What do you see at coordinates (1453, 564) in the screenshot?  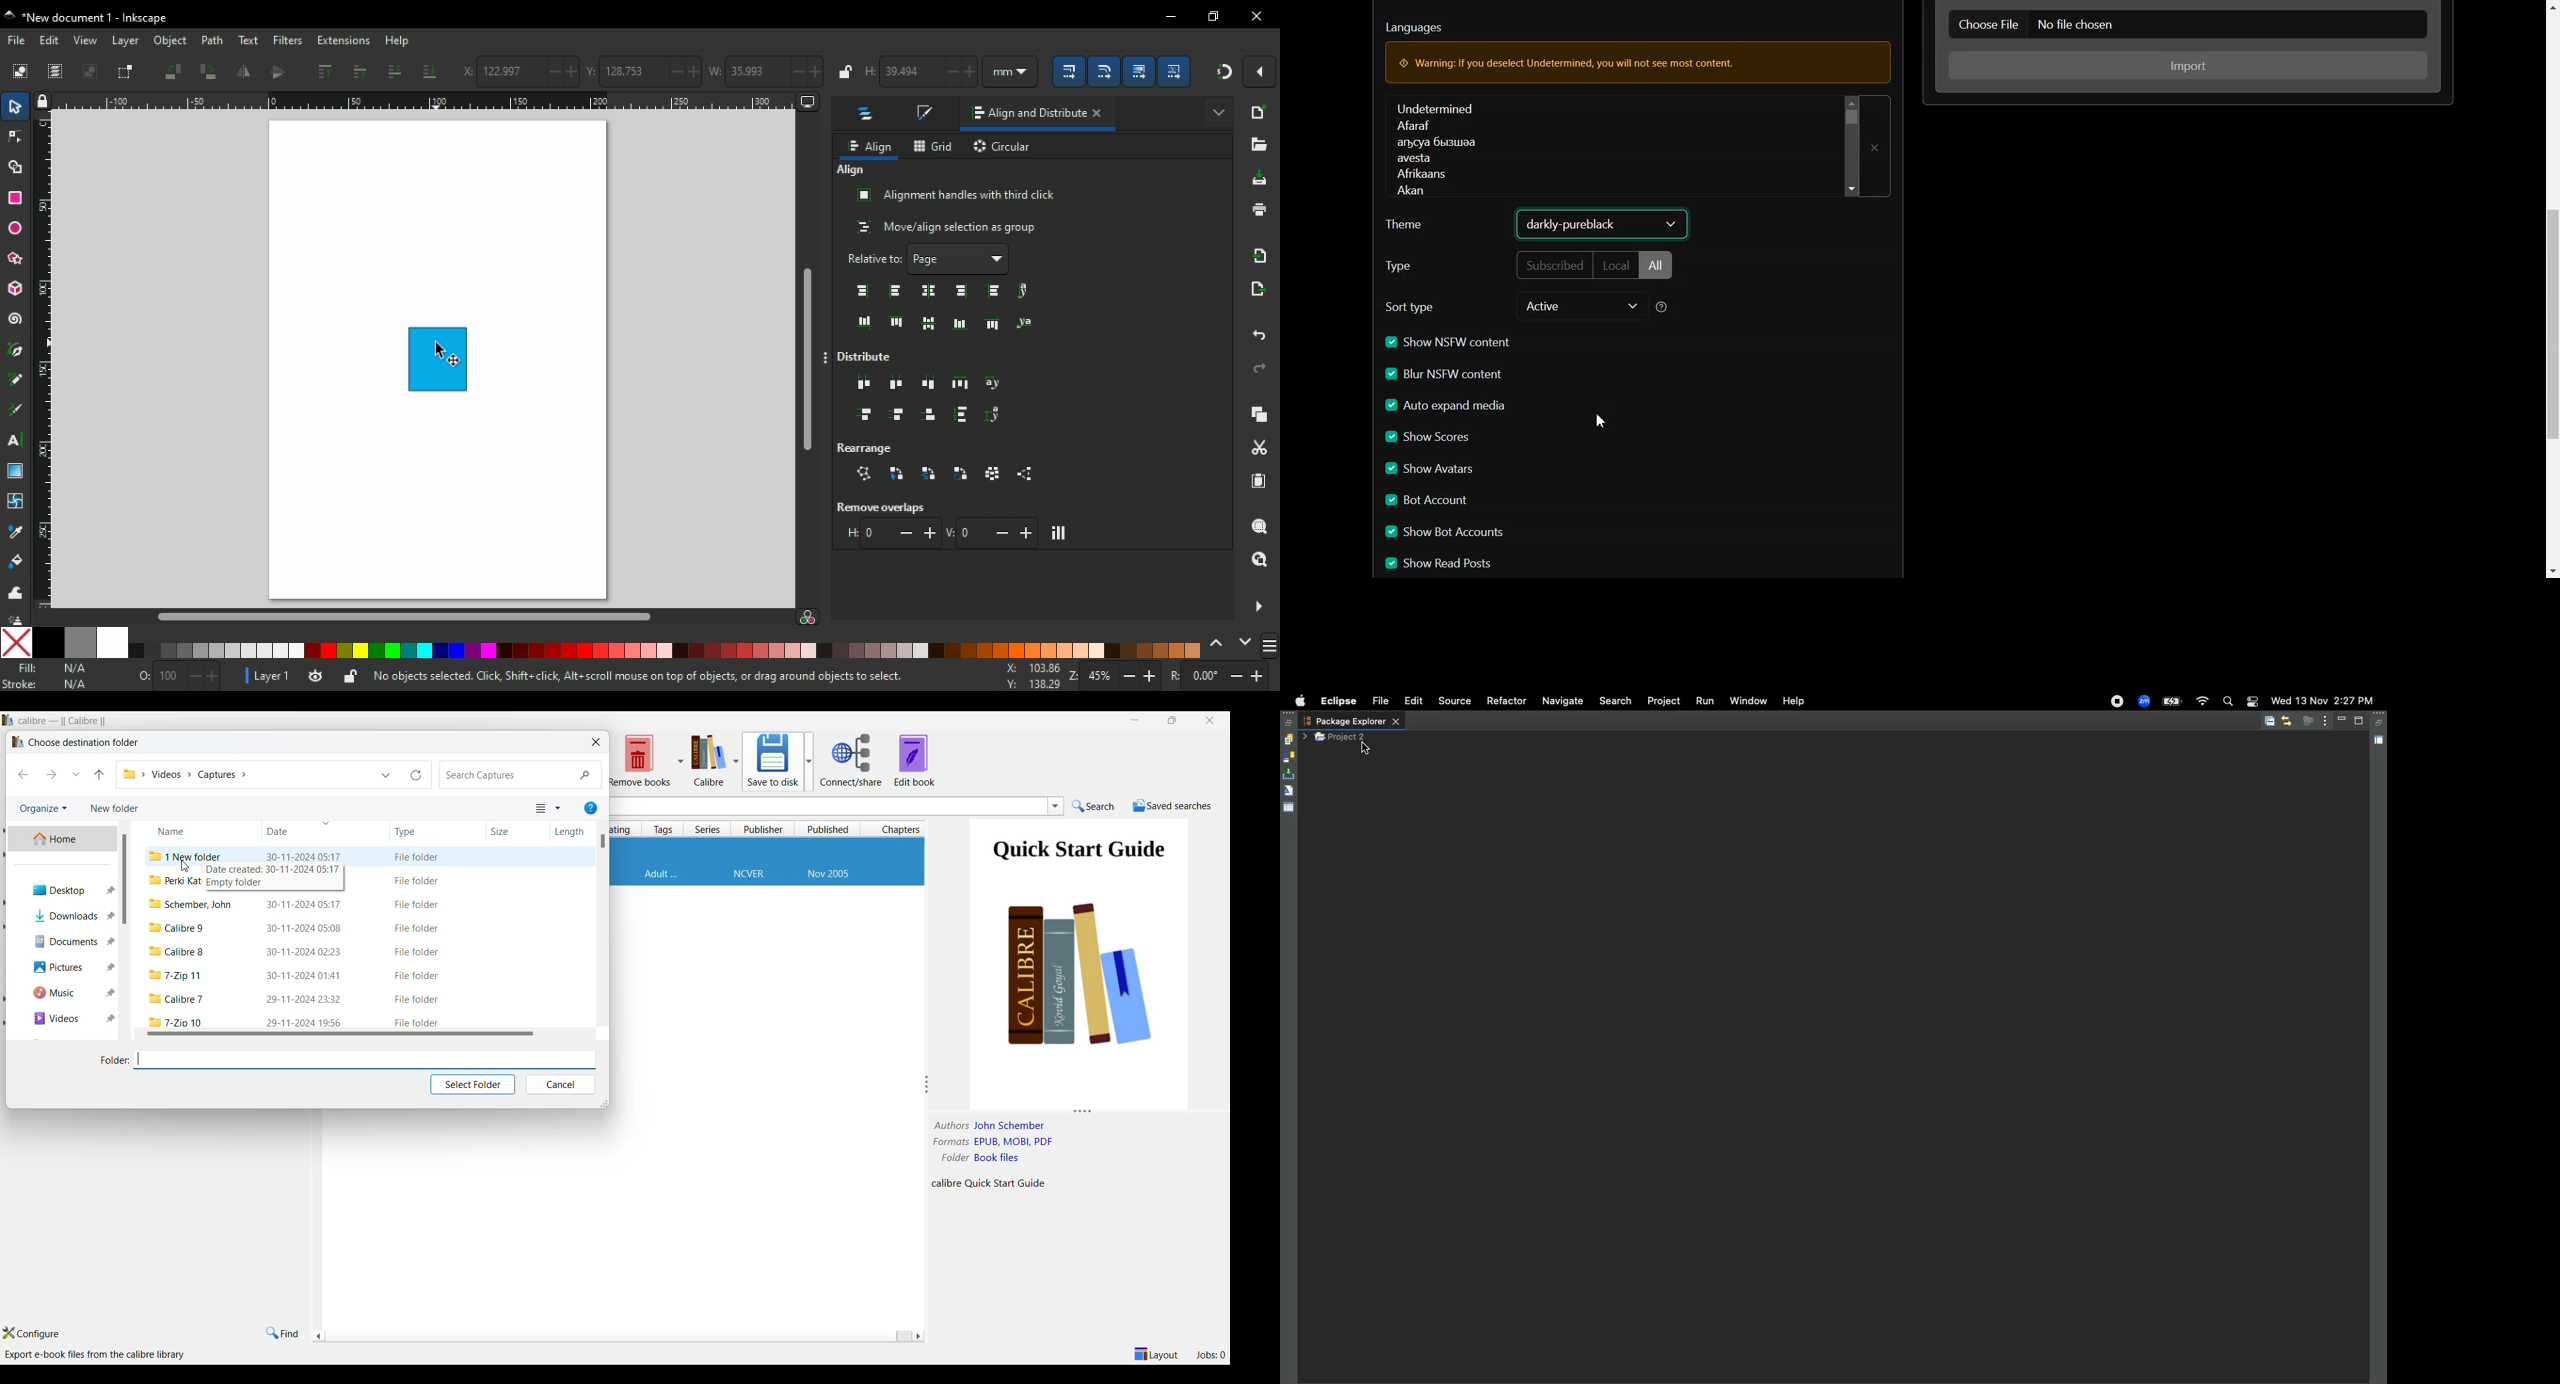 I see `Show read posts` at bounding box center [1453, 564].